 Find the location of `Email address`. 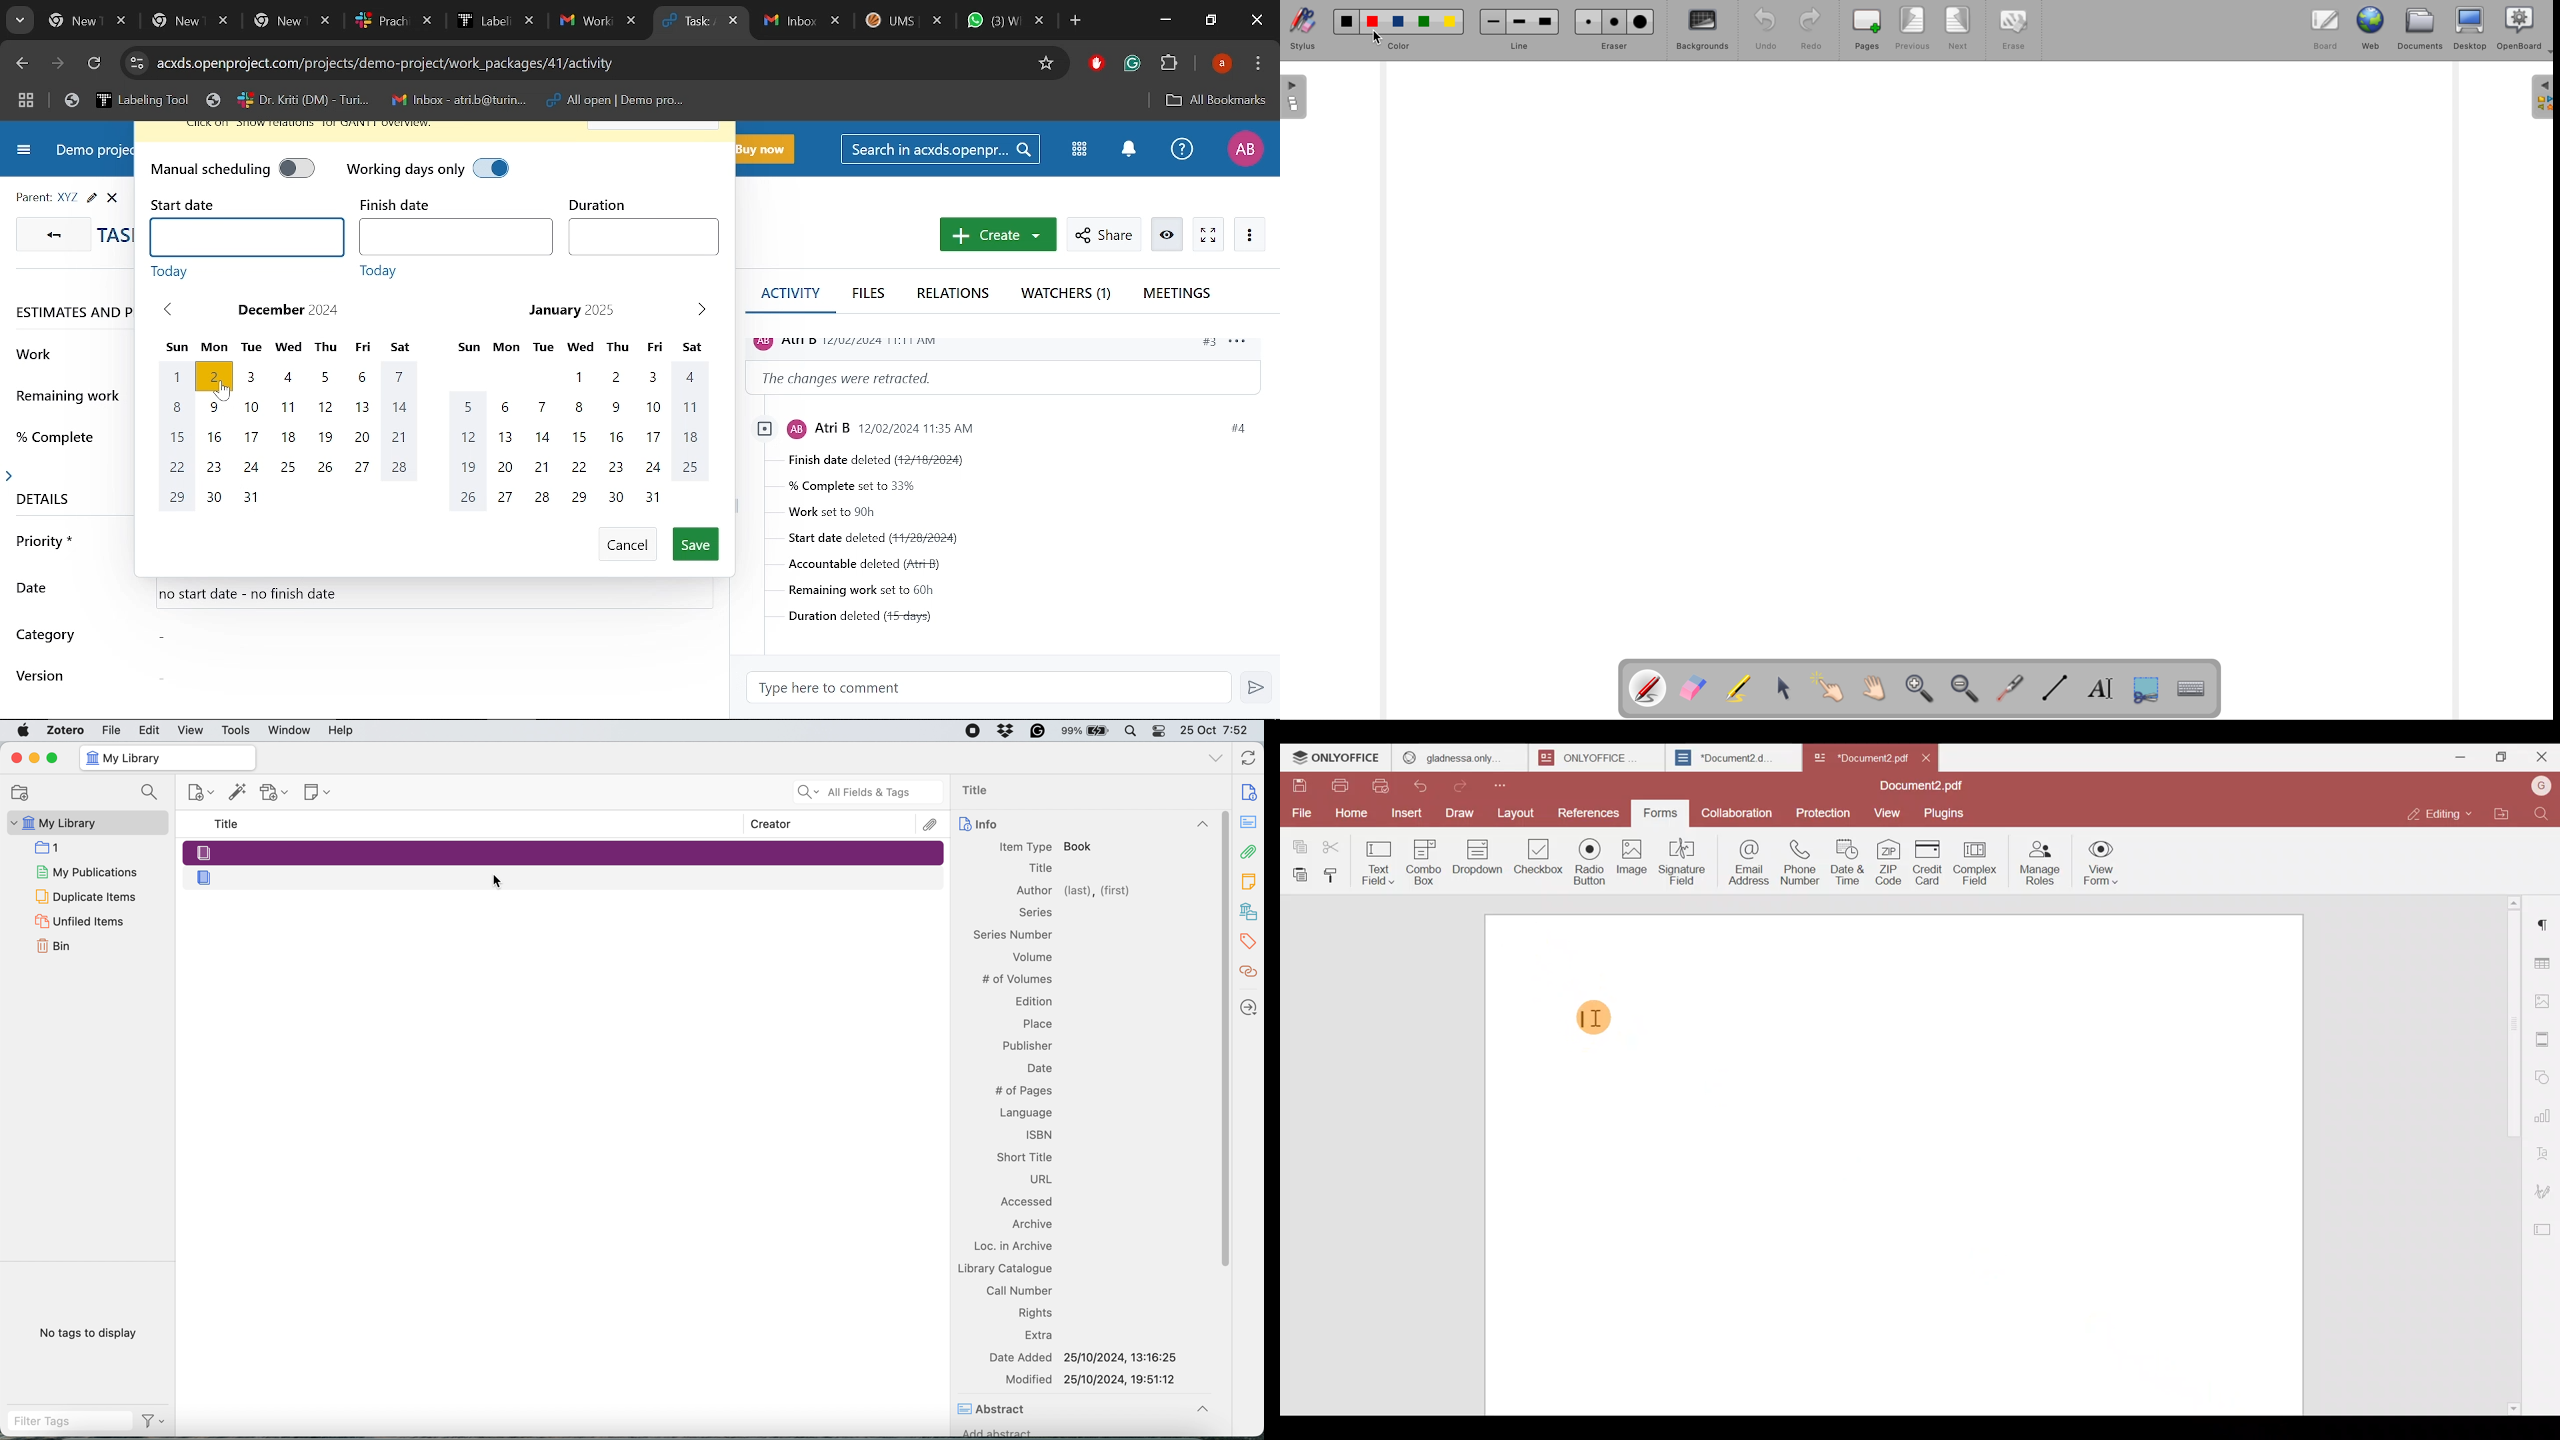

Email address is located at coordinates (1747, 861).